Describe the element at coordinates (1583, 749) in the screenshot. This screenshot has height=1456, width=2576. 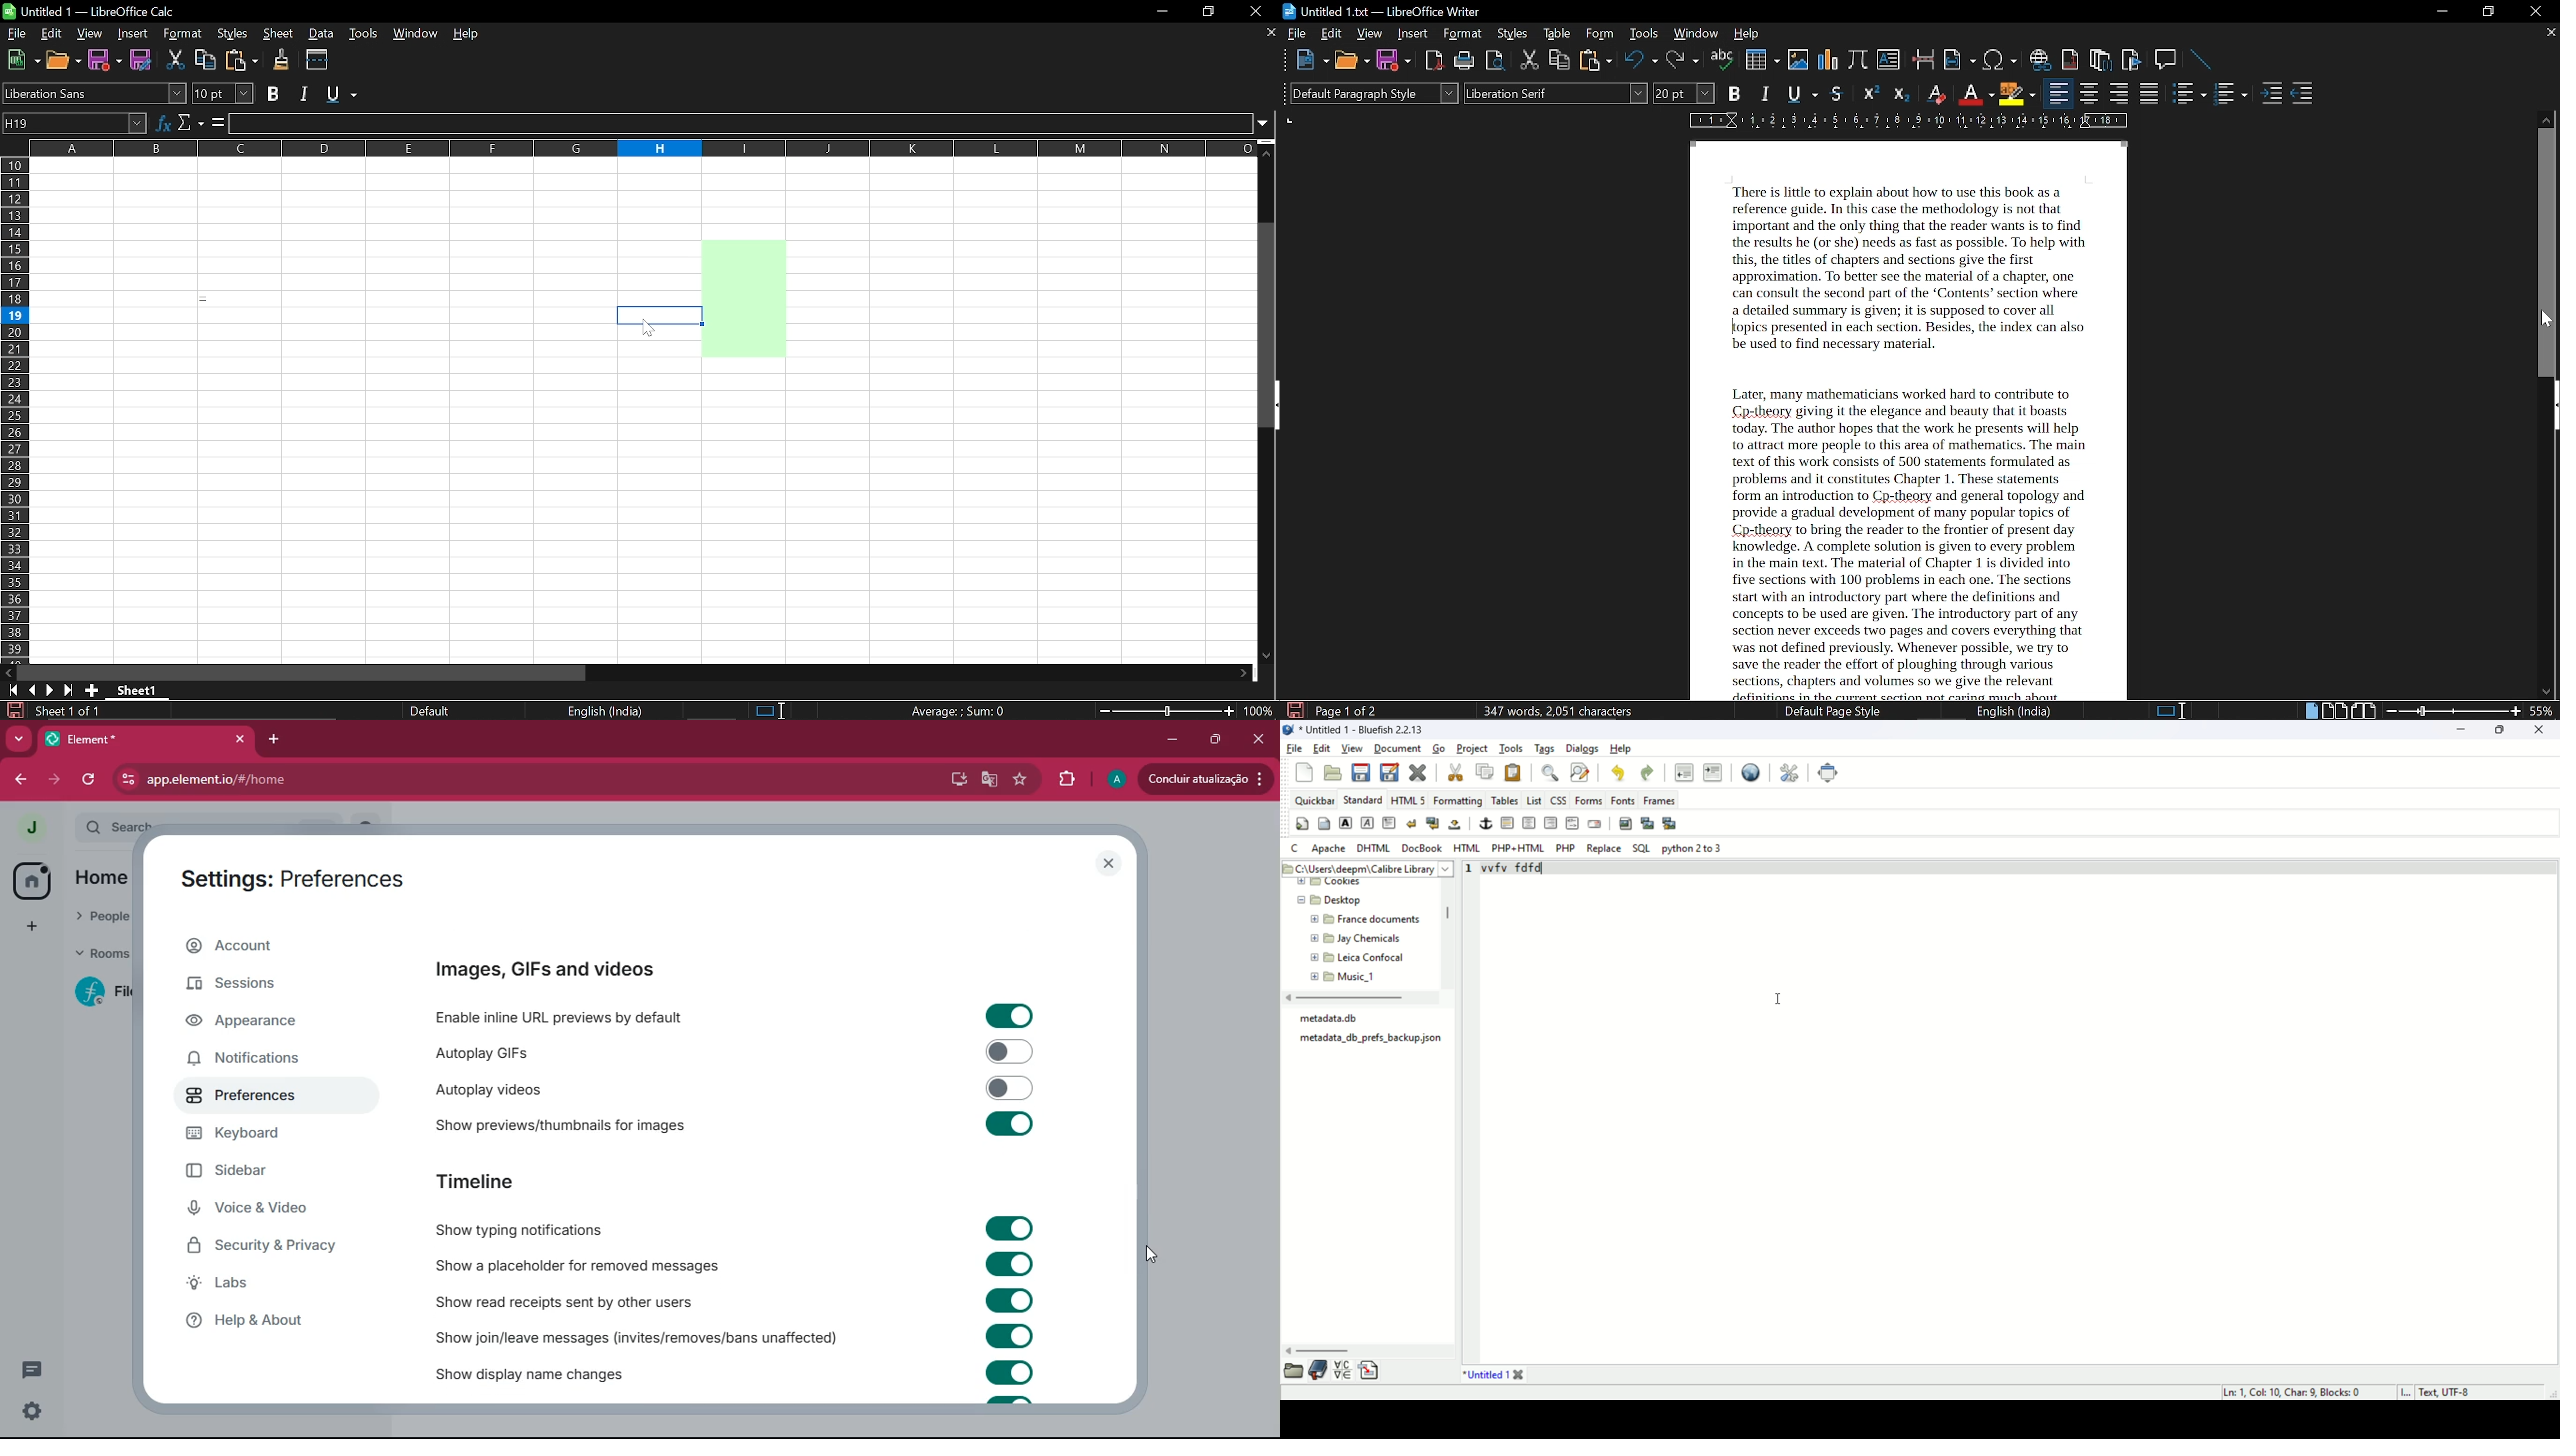
I see `dialogs` at that location.